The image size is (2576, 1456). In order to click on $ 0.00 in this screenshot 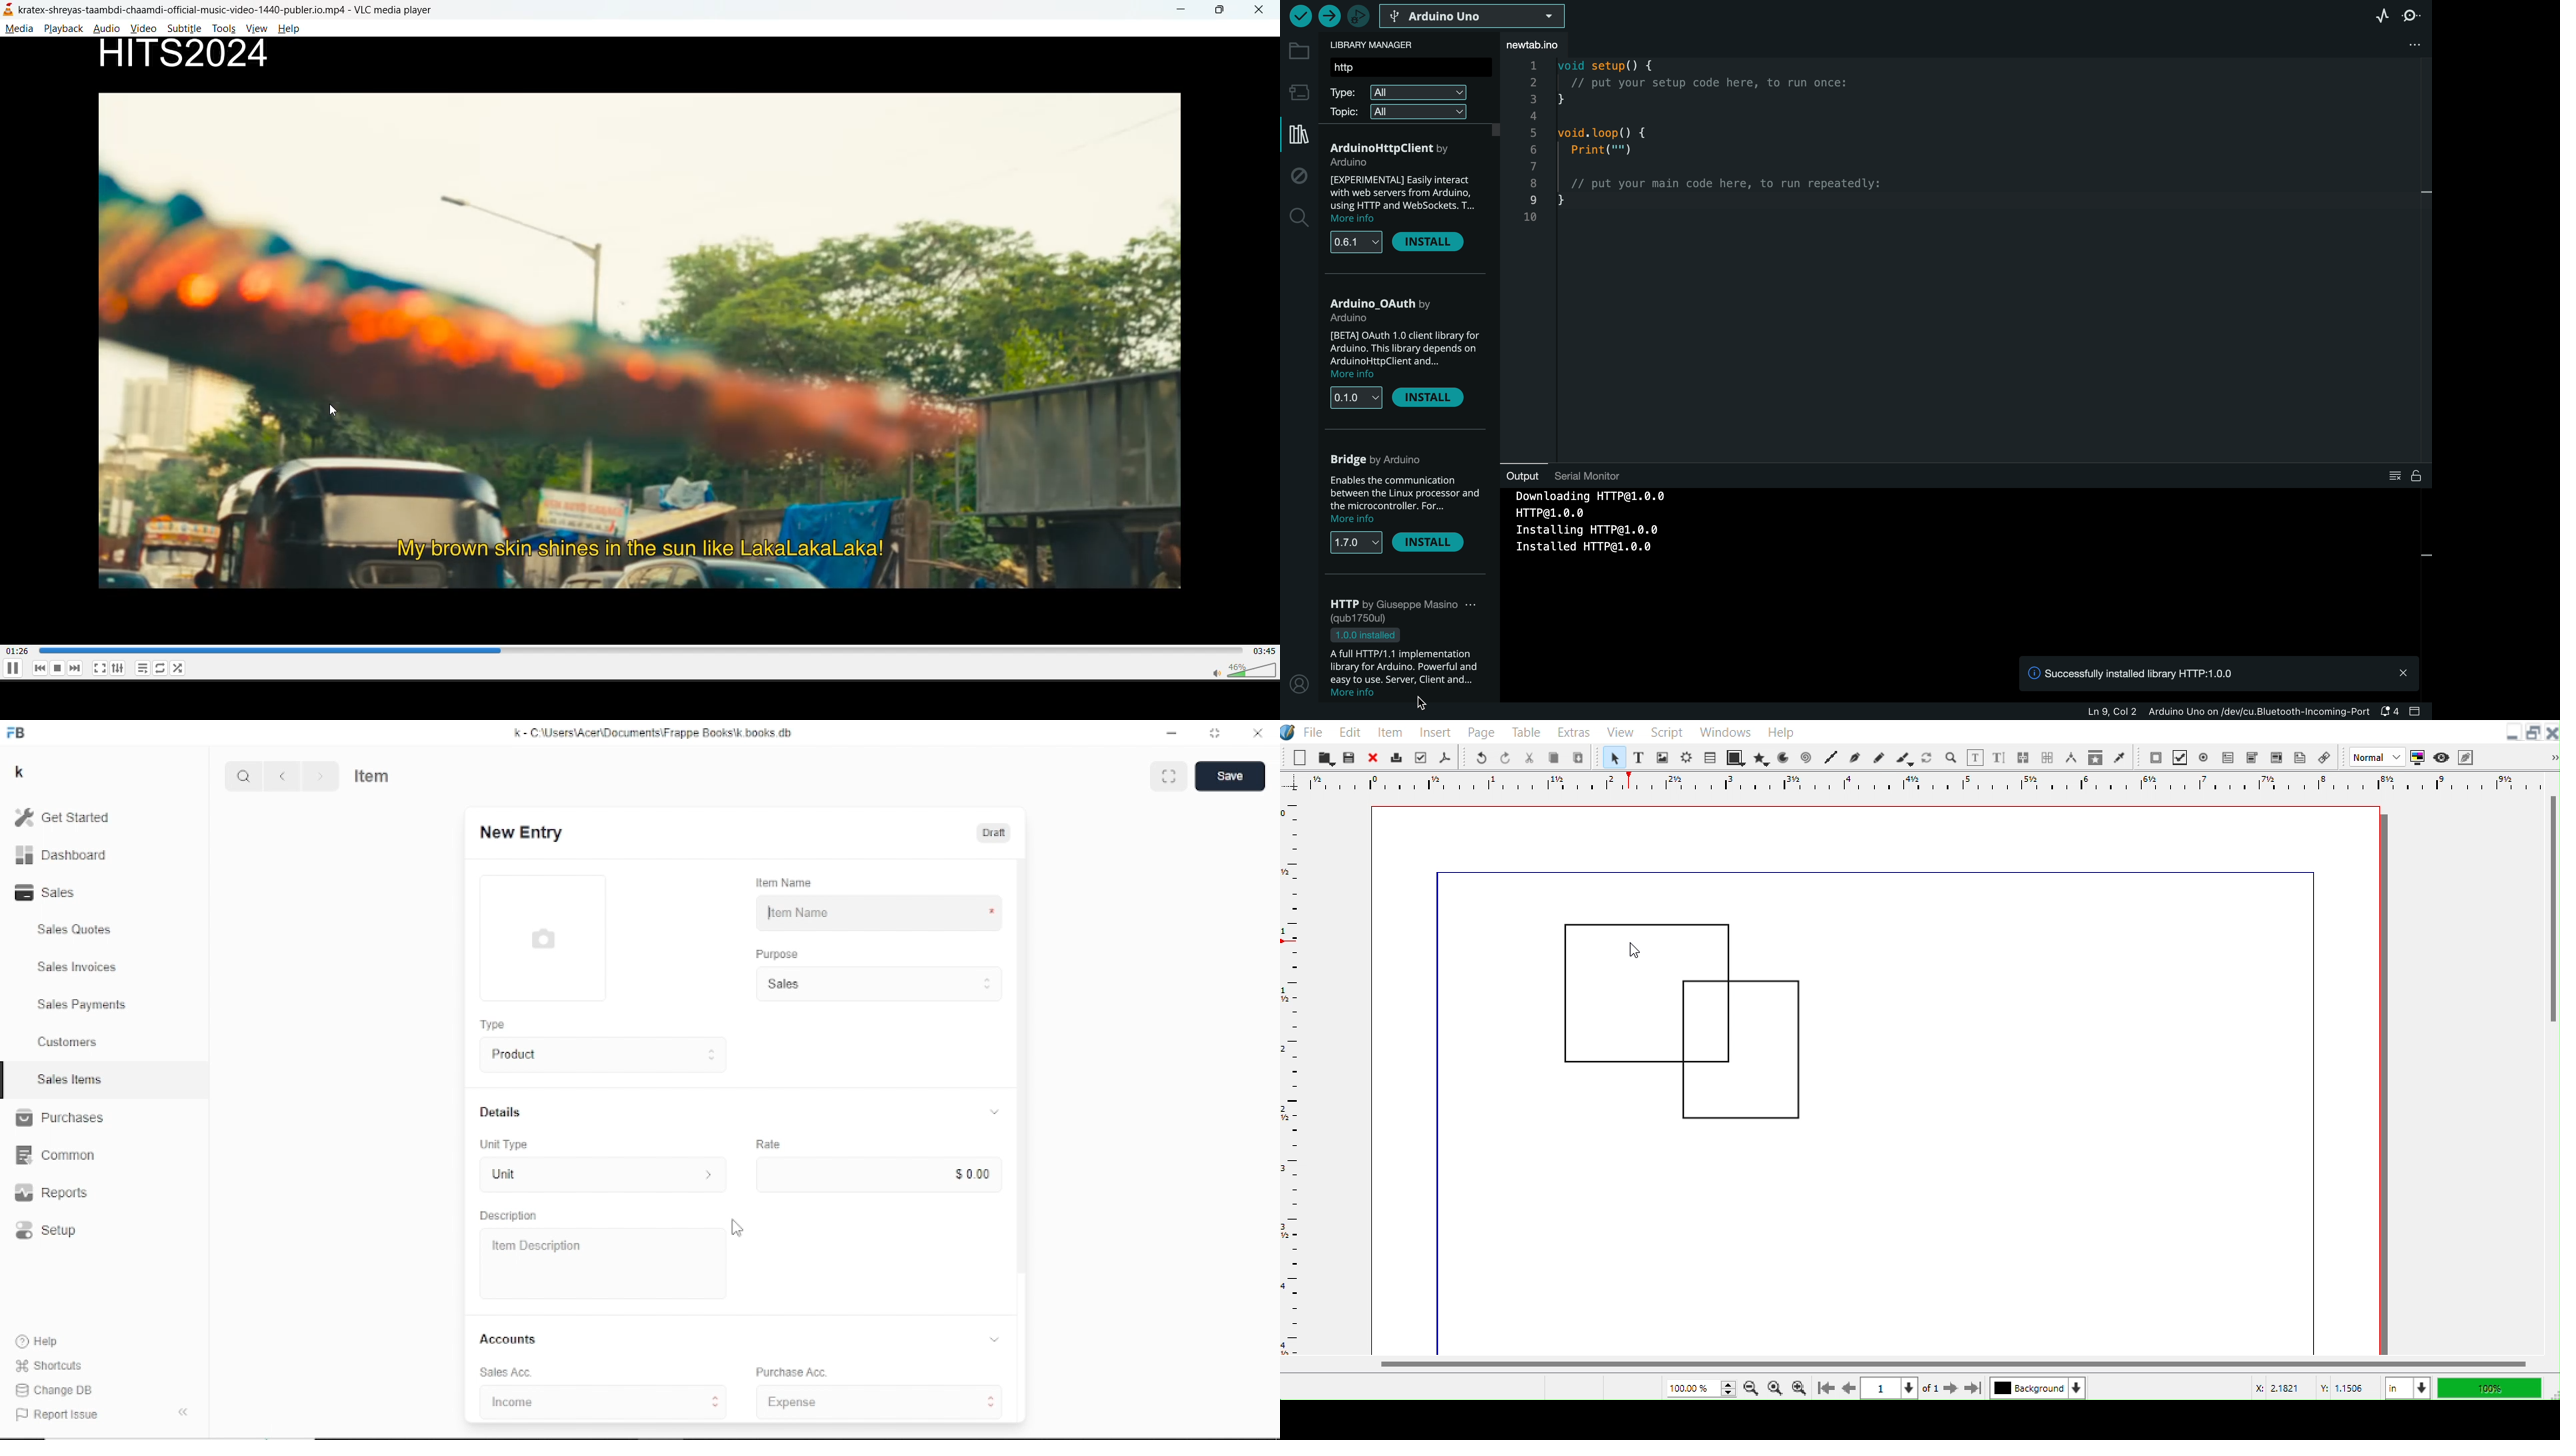, I will do `click(972, 1174)`.